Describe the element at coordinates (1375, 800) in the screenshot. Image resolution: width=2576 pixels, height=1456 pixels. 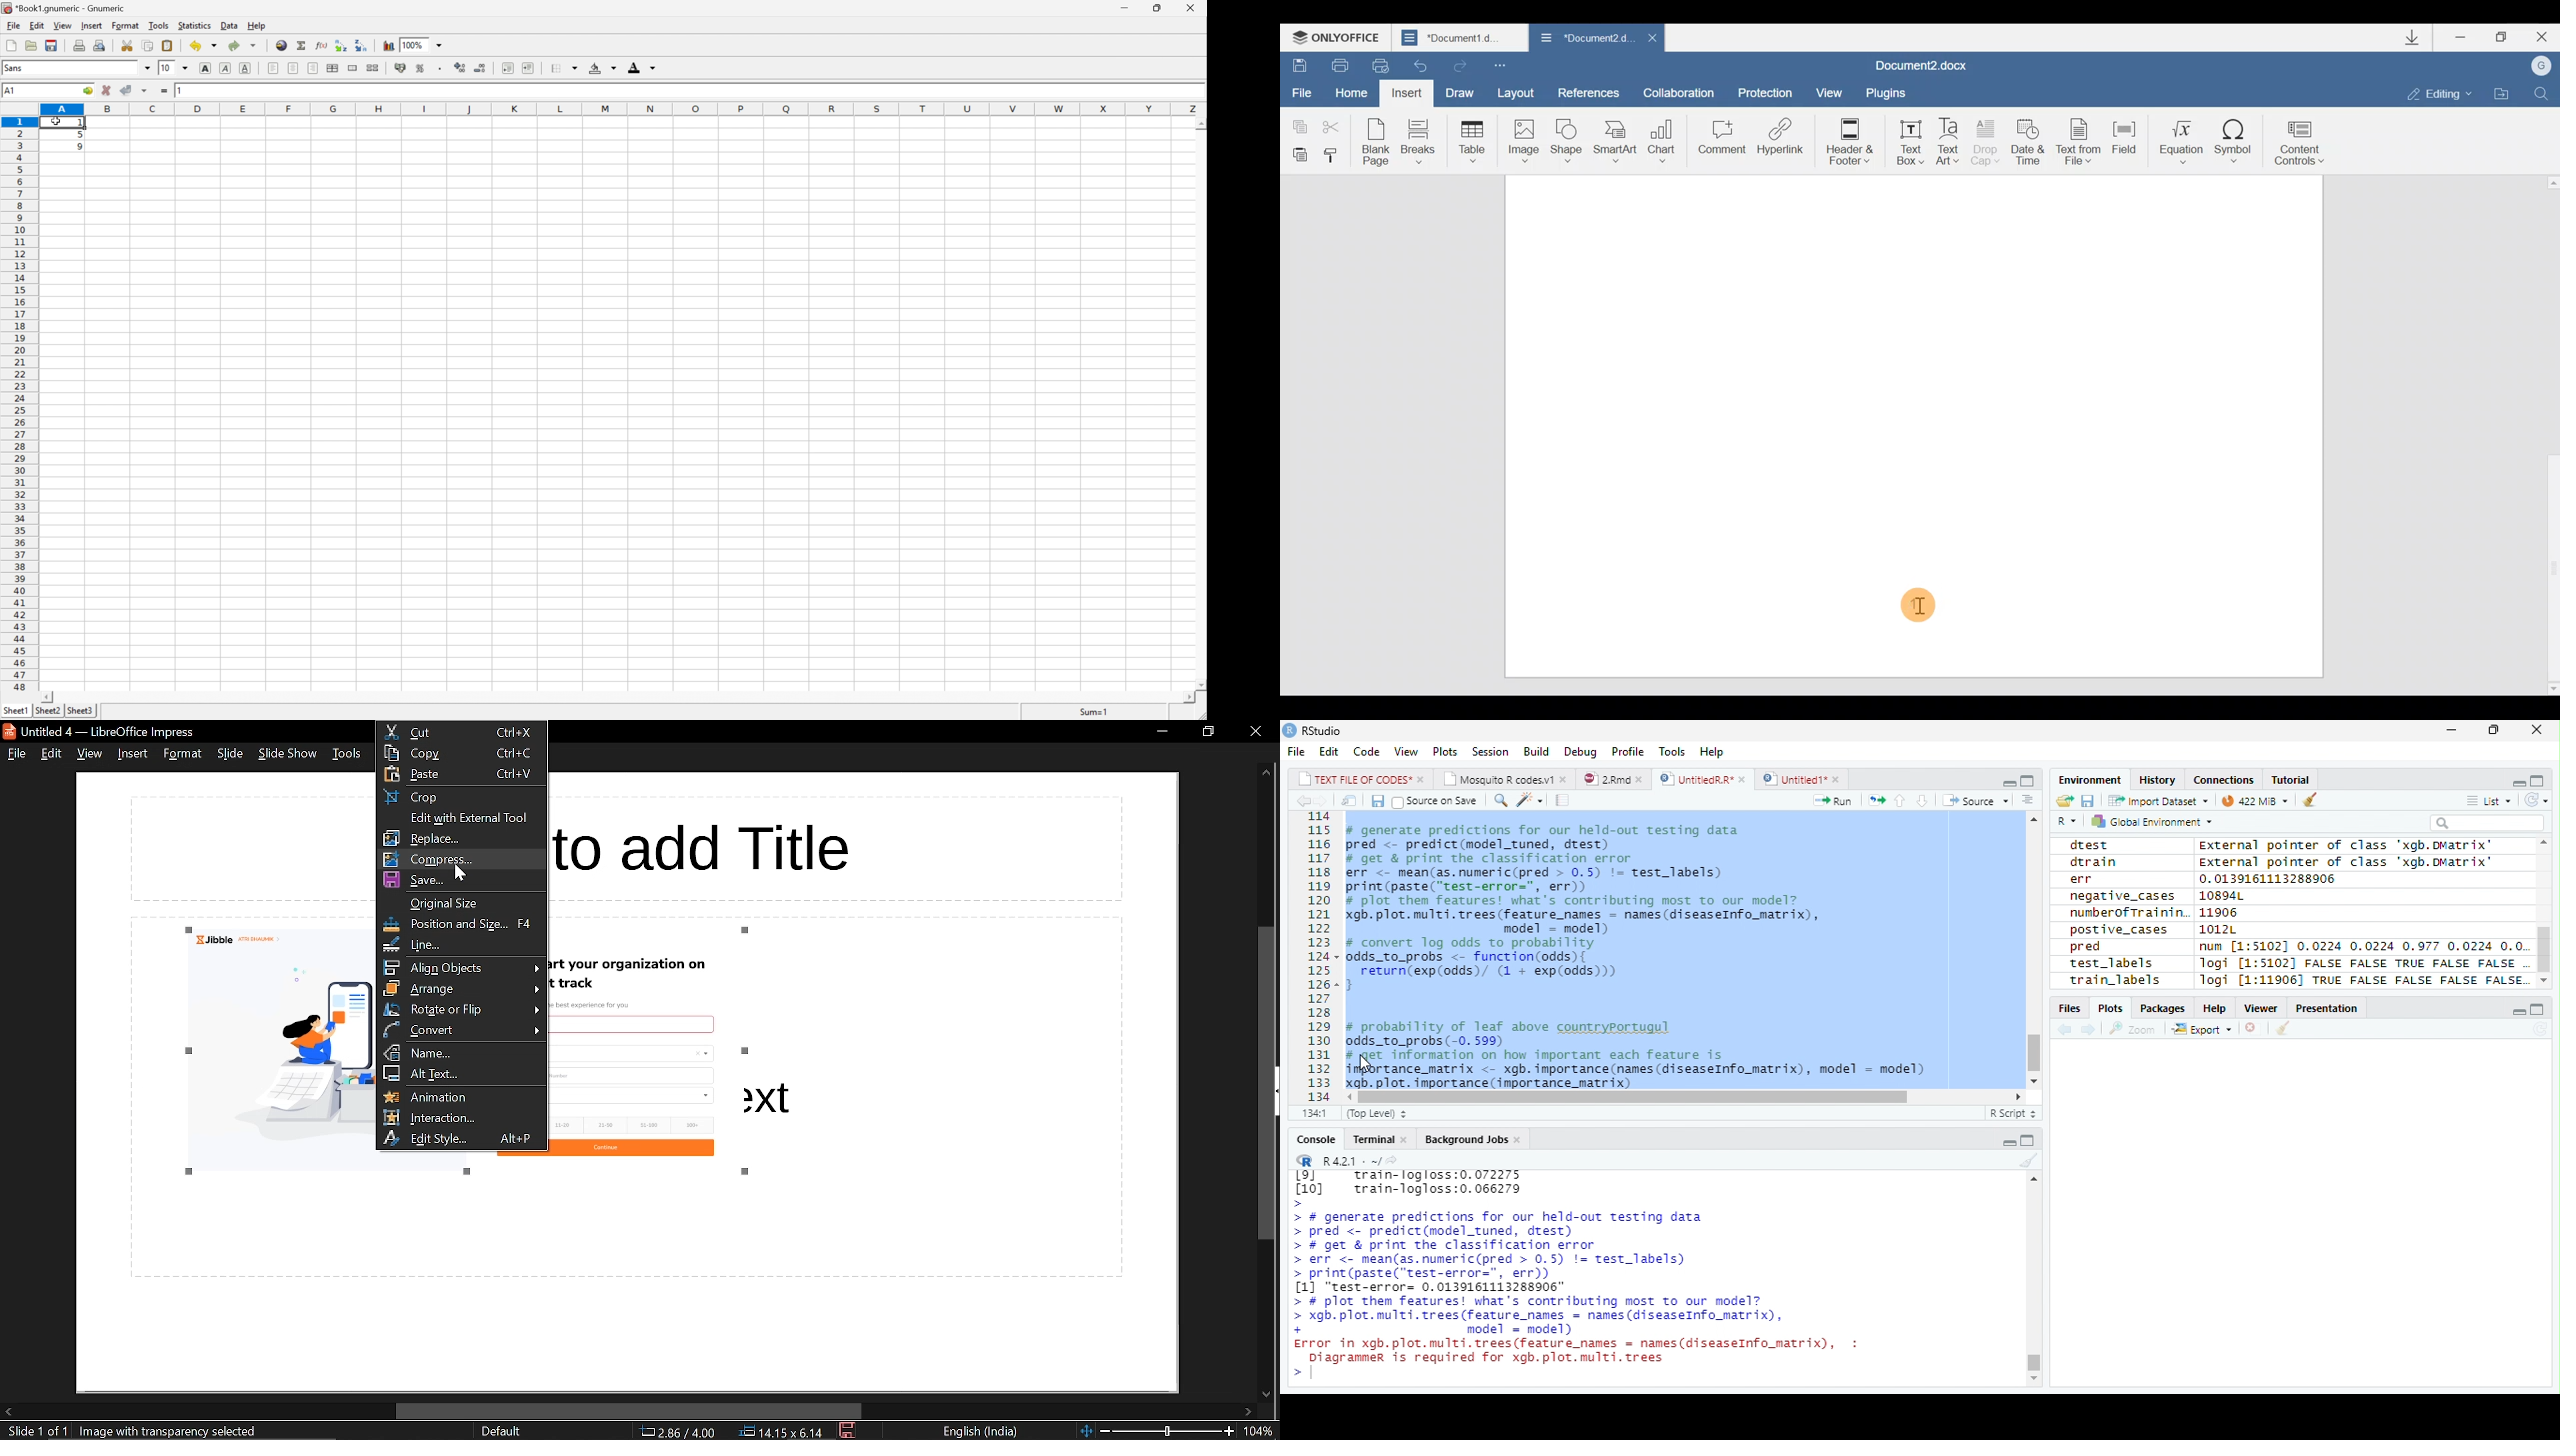
I see `Save` at that location.